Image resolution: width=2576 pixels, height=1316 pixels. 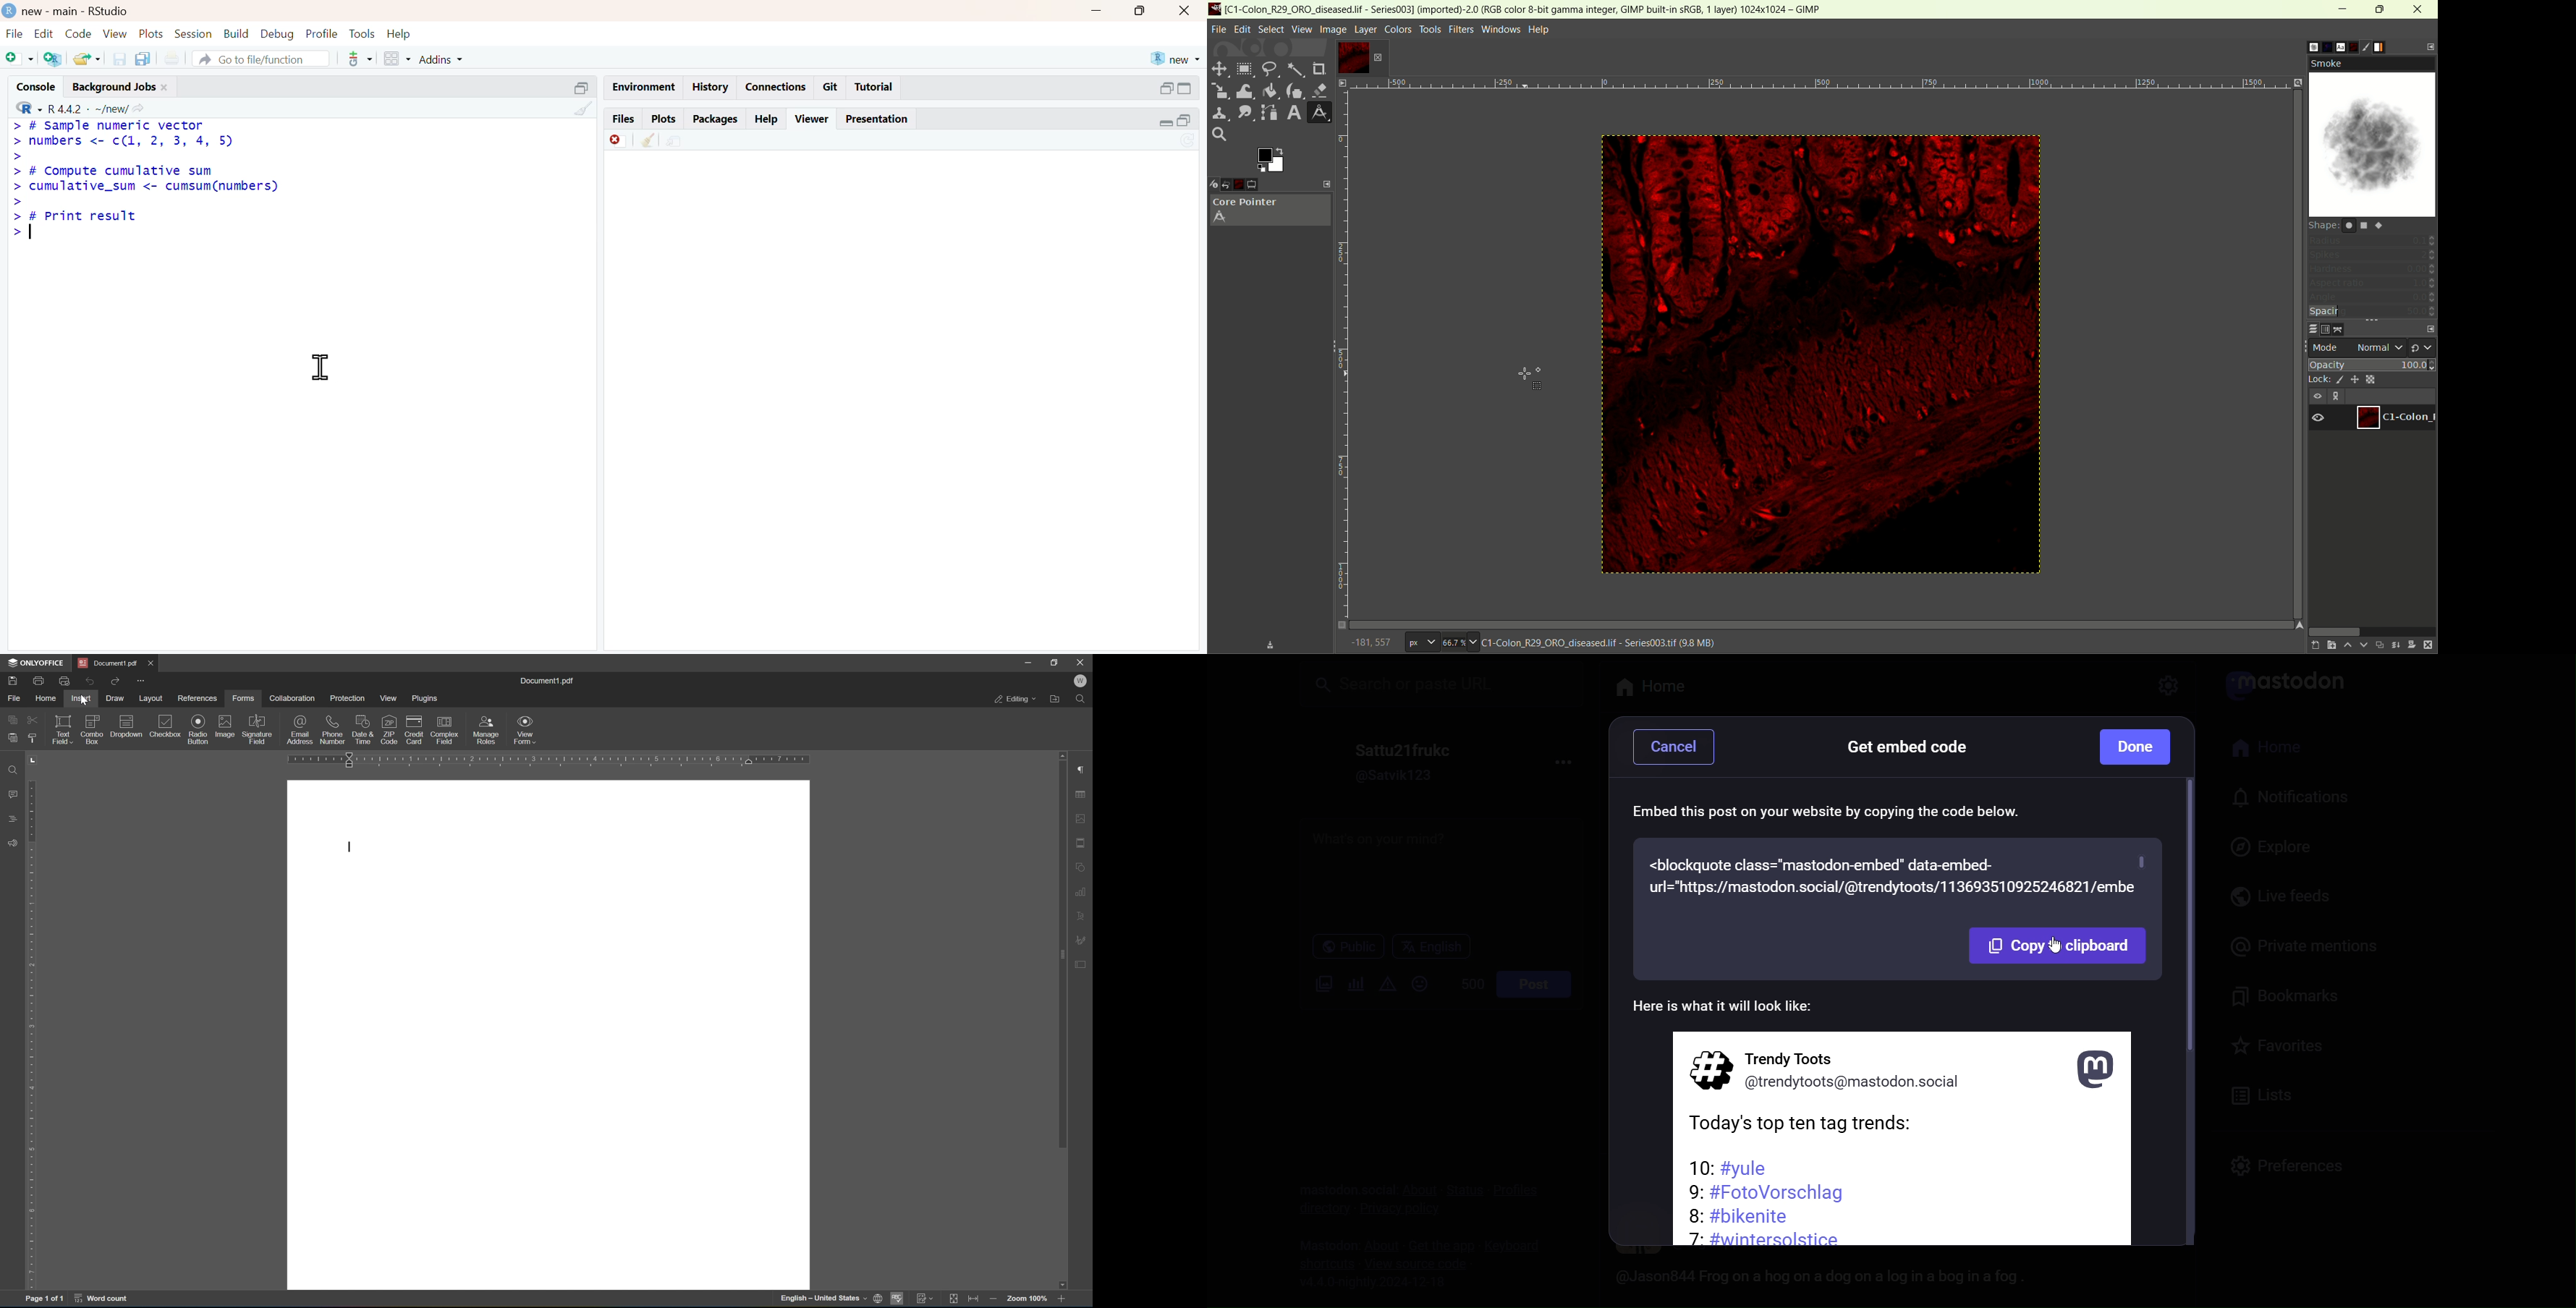 What do you see at coordinates (1165, 88) in the screenshot?
I see `open in separate window` at bounding box center [1165, 88].